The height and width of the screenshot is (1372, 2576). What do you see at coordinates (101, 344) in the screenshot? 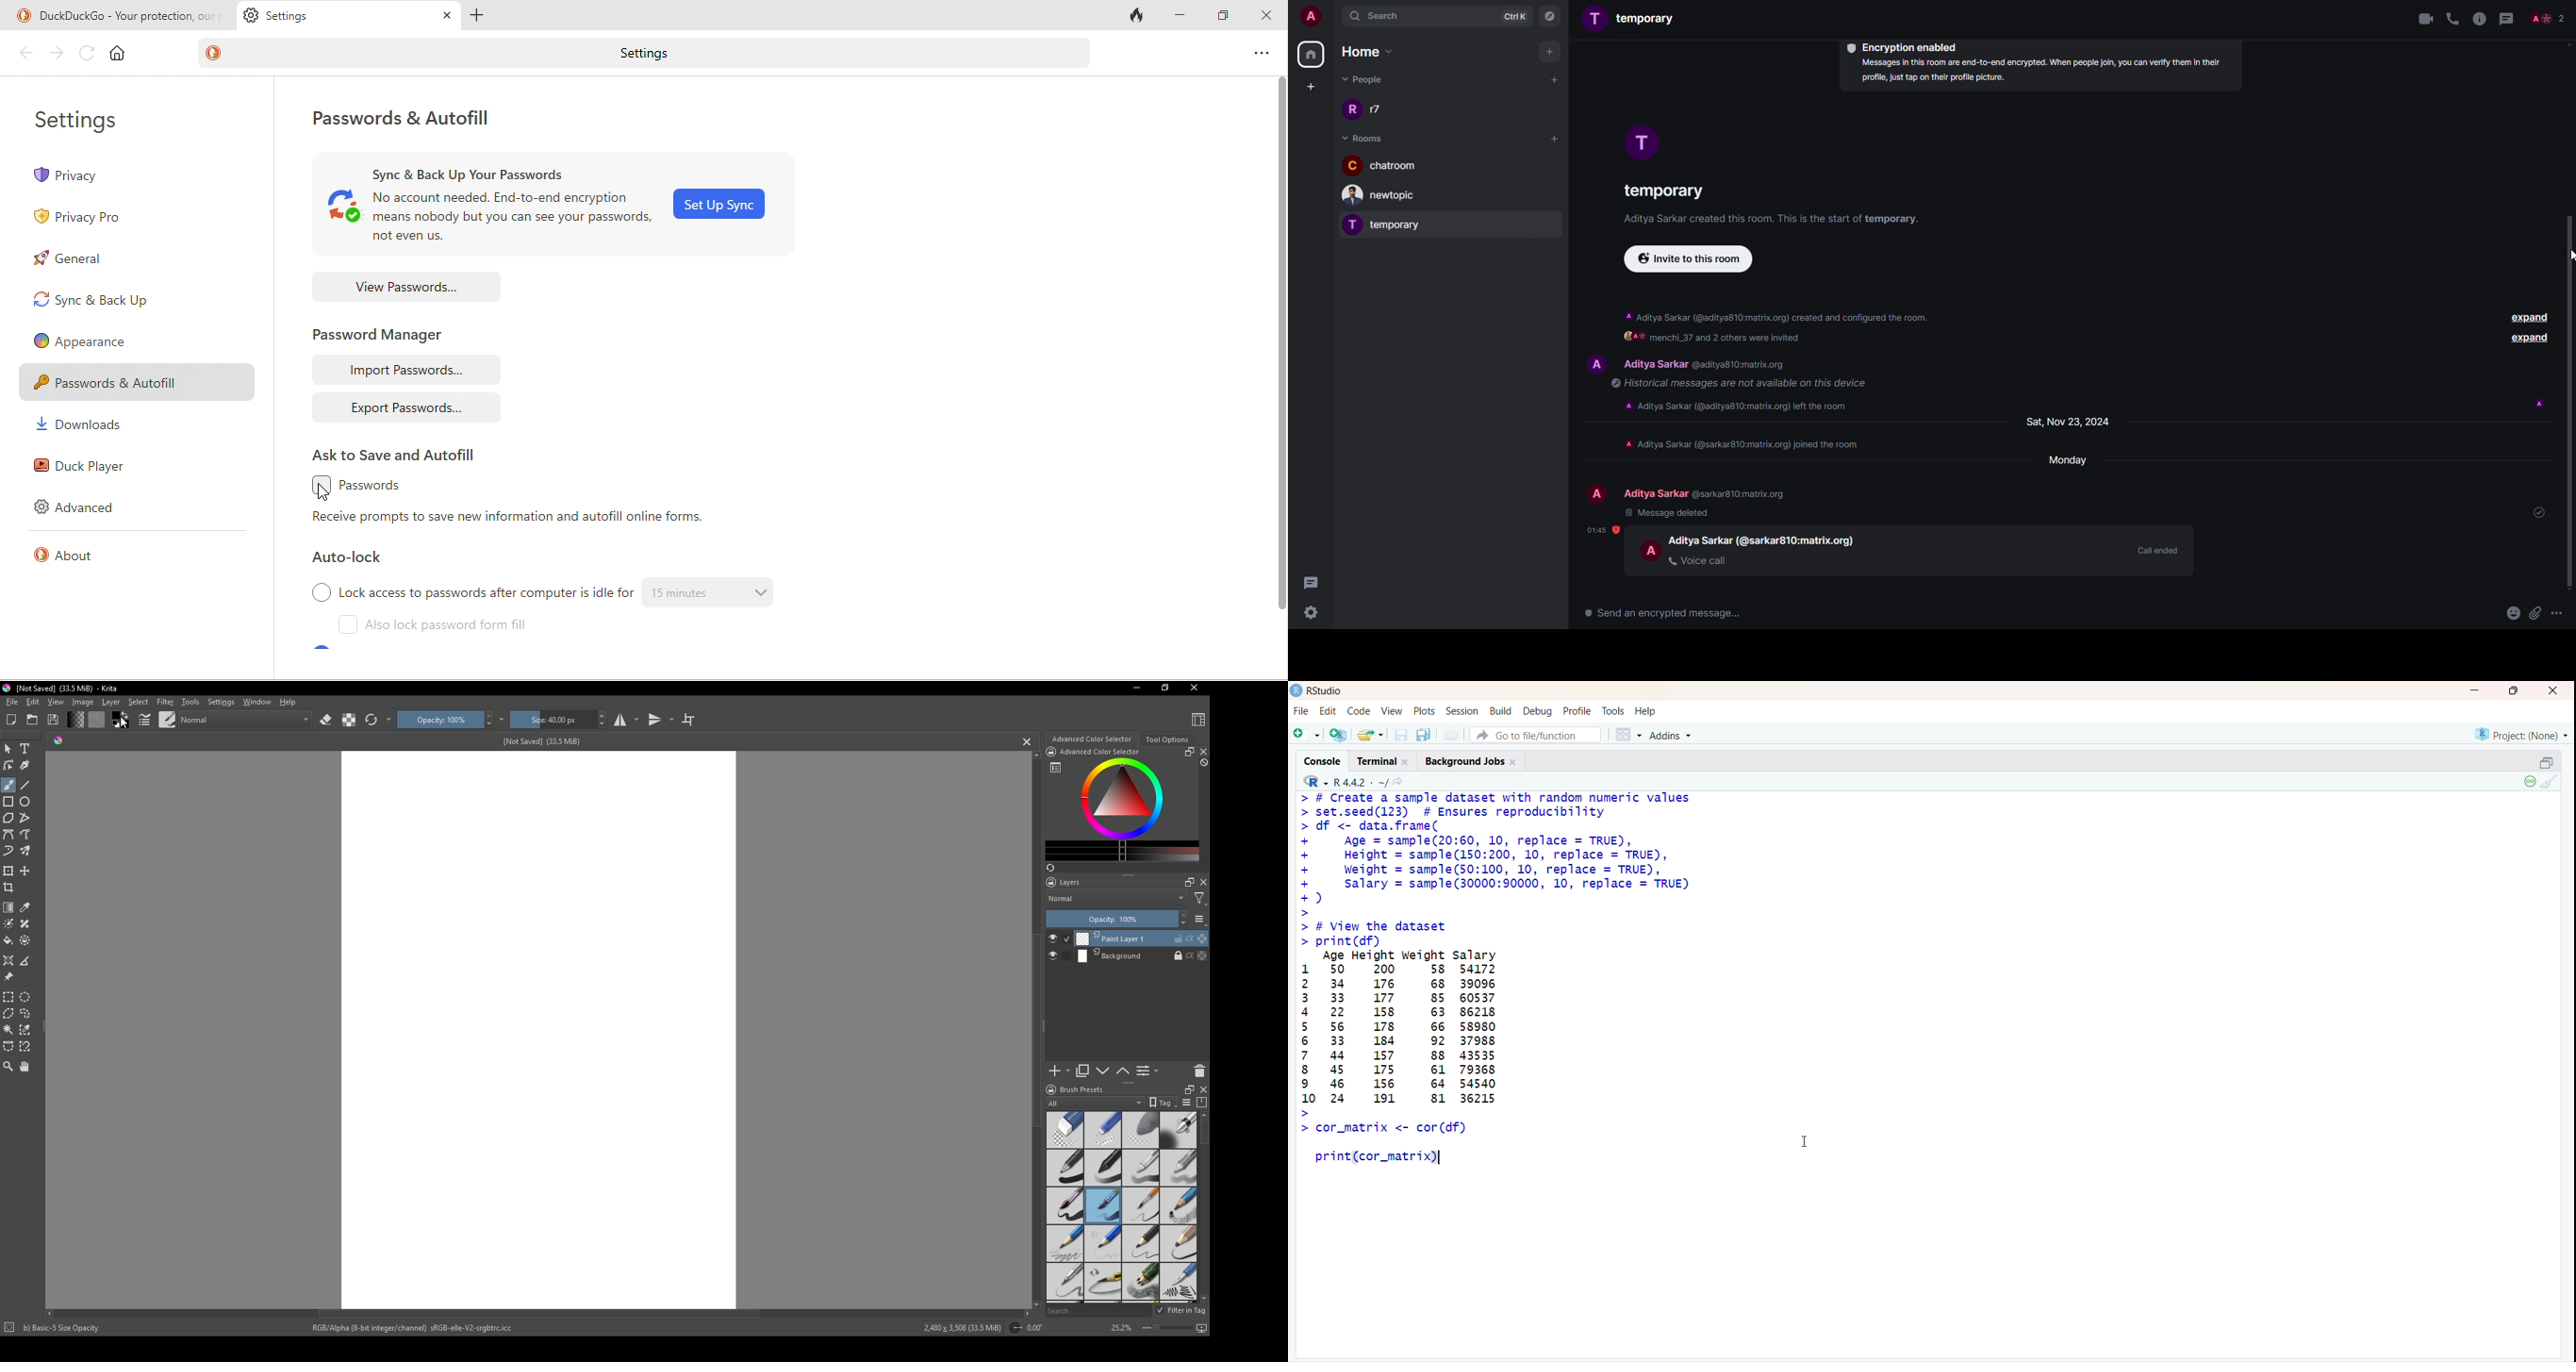
I see `Appearance` at bounding box center [101, 344].